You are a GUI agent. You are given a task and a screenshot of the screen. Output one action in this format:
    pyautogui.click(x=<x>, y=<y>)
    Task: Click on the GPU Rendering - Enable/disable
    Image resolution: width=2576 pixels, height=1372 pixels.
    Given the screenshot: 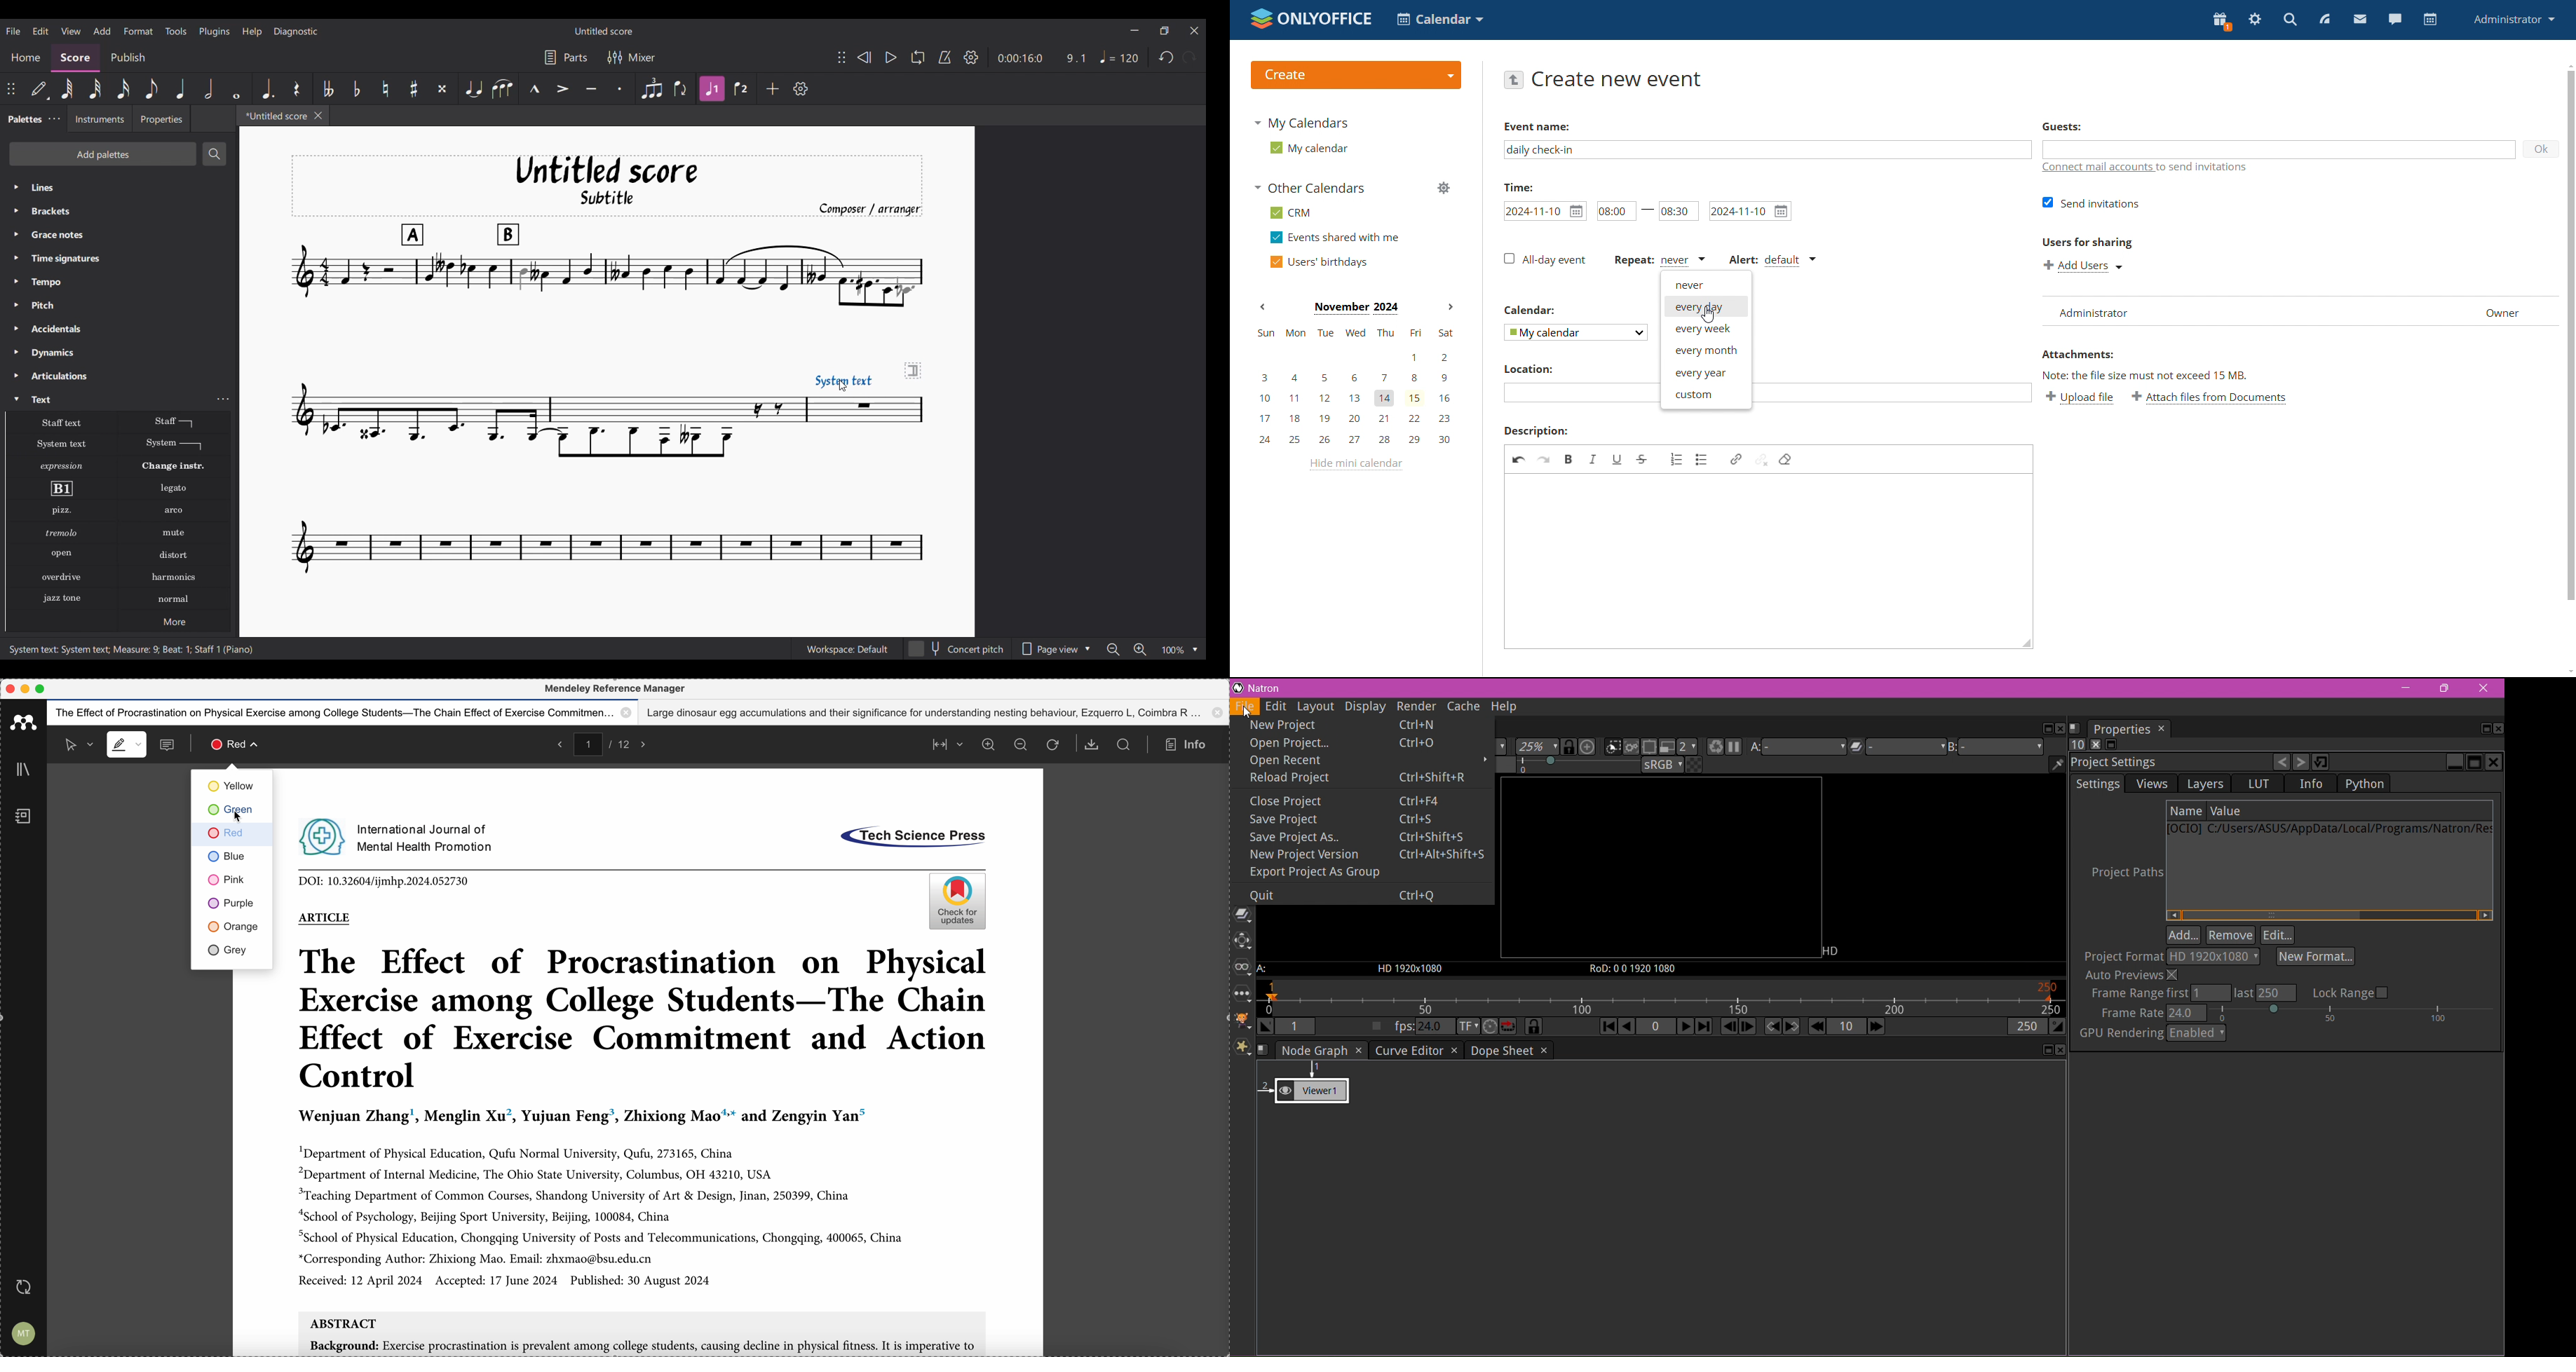 What is the action you would take?
    pyautogui.click(x=2152, y=1034)
    